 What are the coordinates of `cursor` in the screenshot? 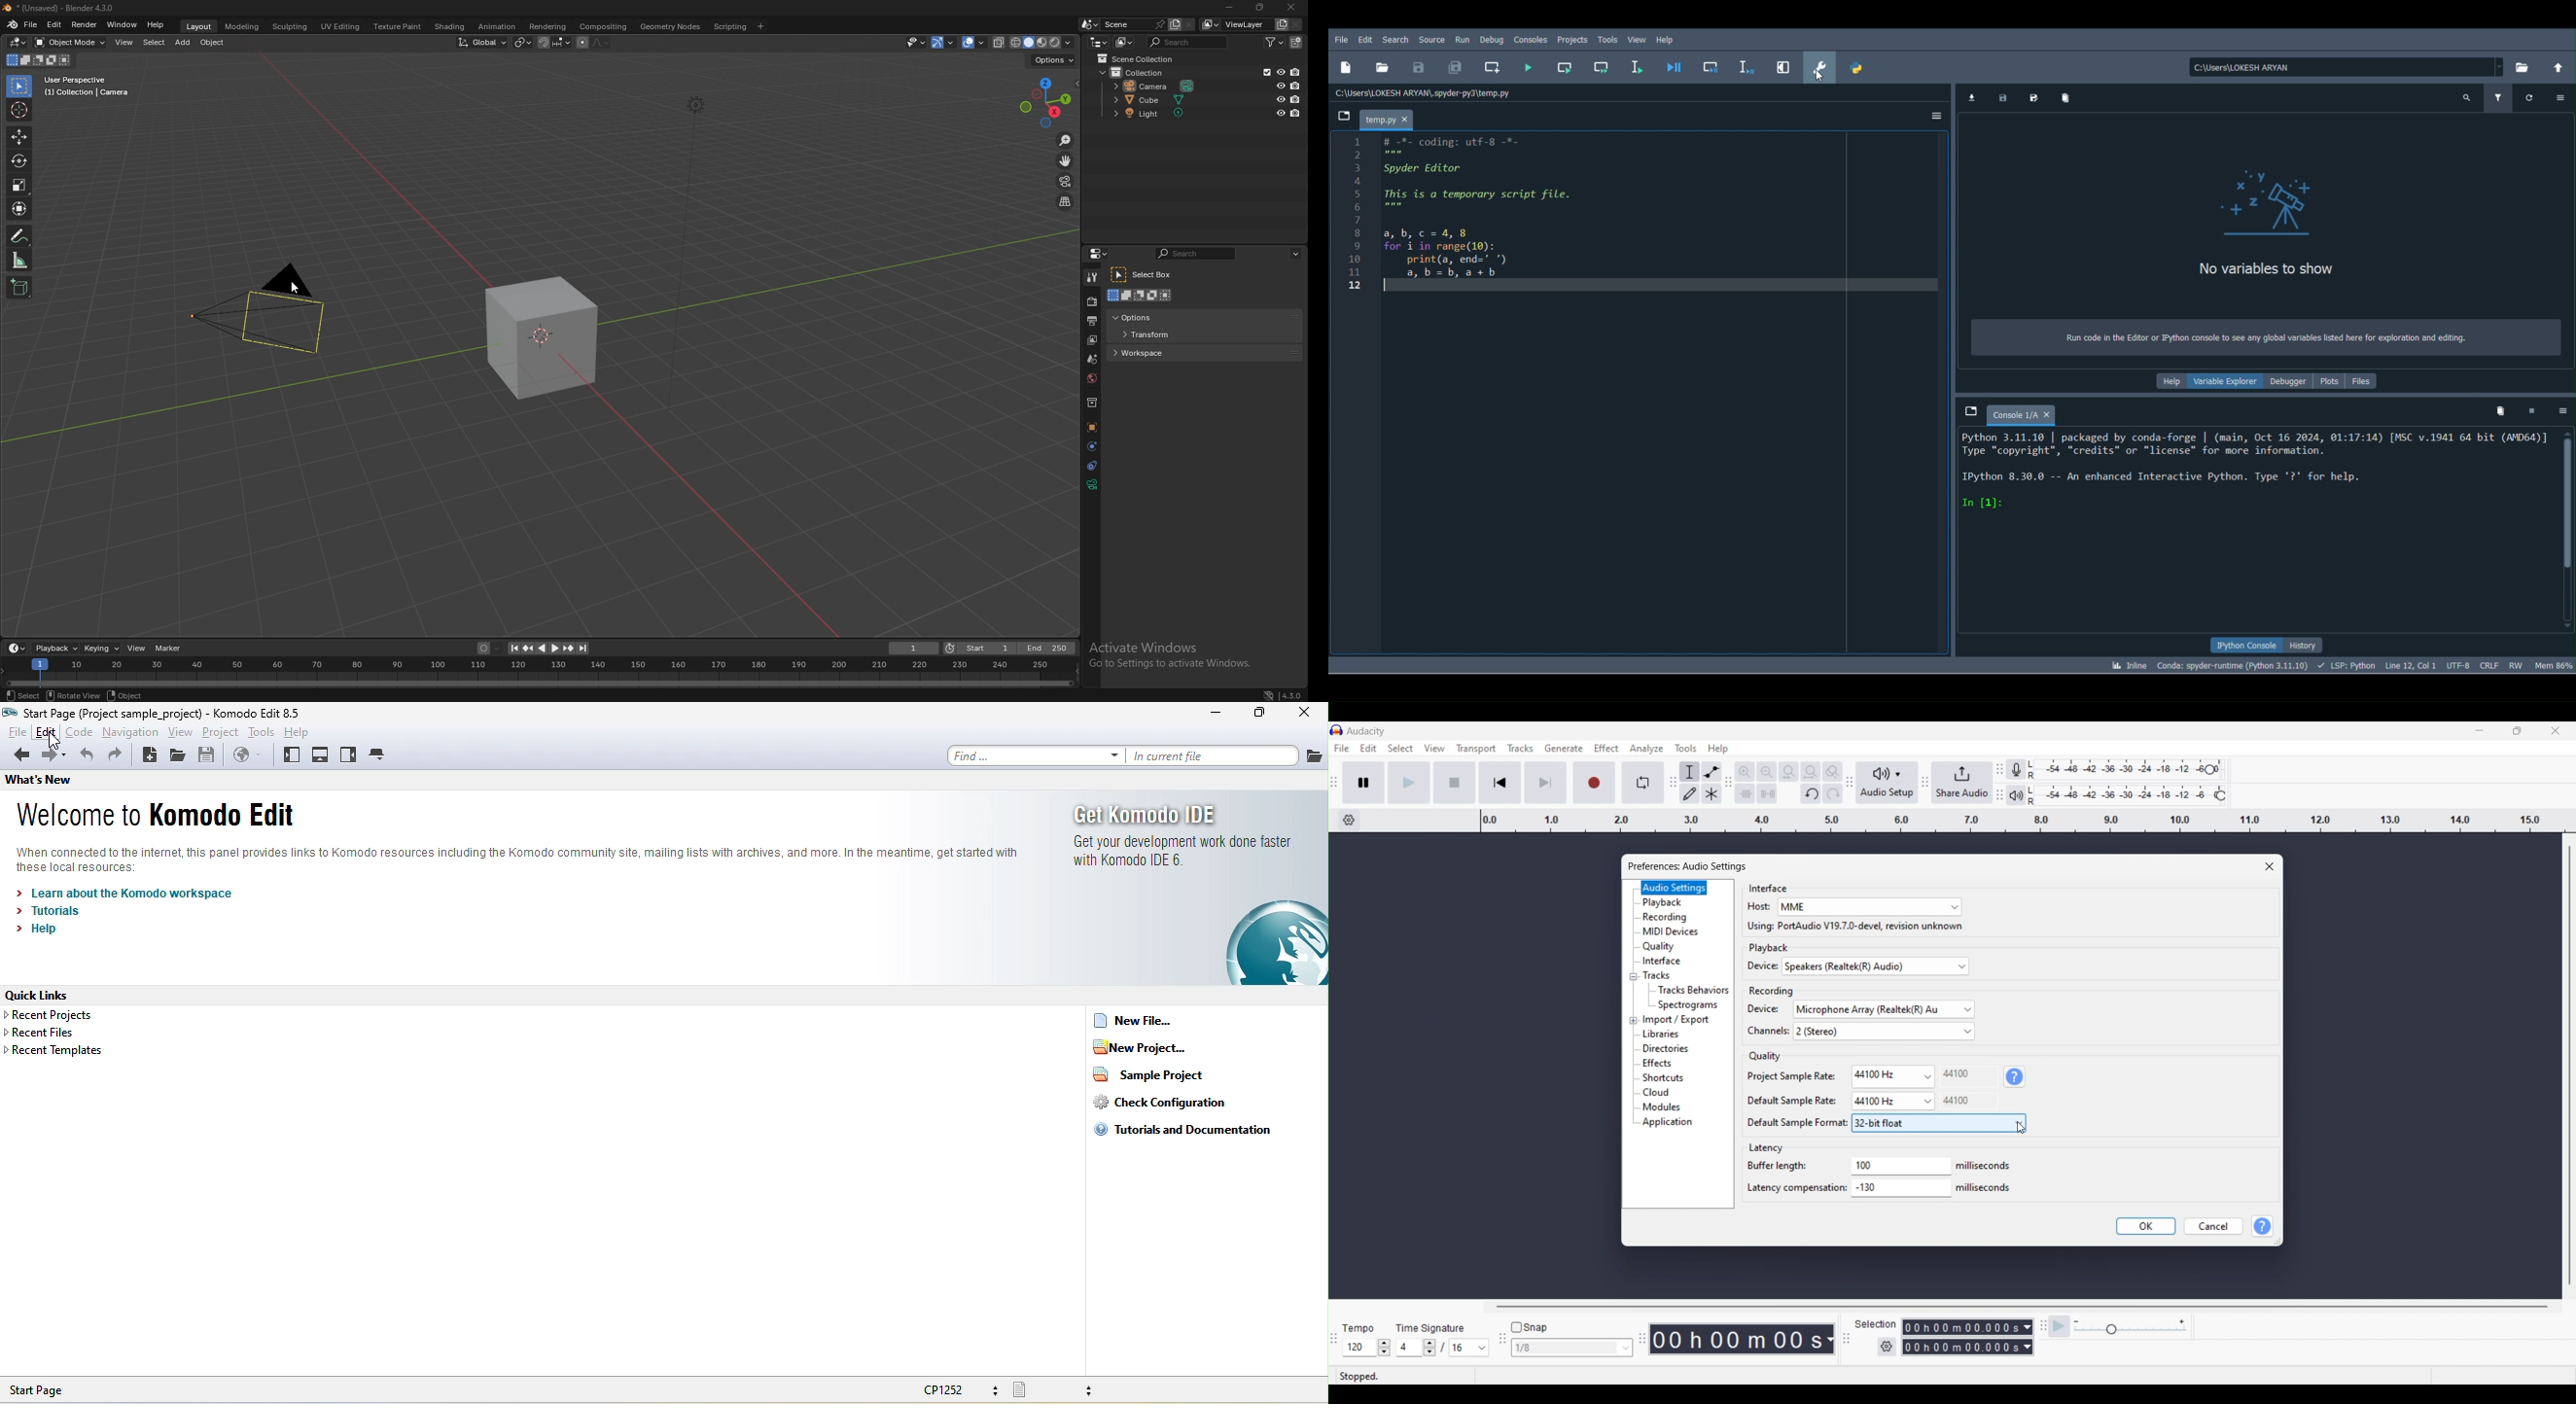 It's located at (55, 743).